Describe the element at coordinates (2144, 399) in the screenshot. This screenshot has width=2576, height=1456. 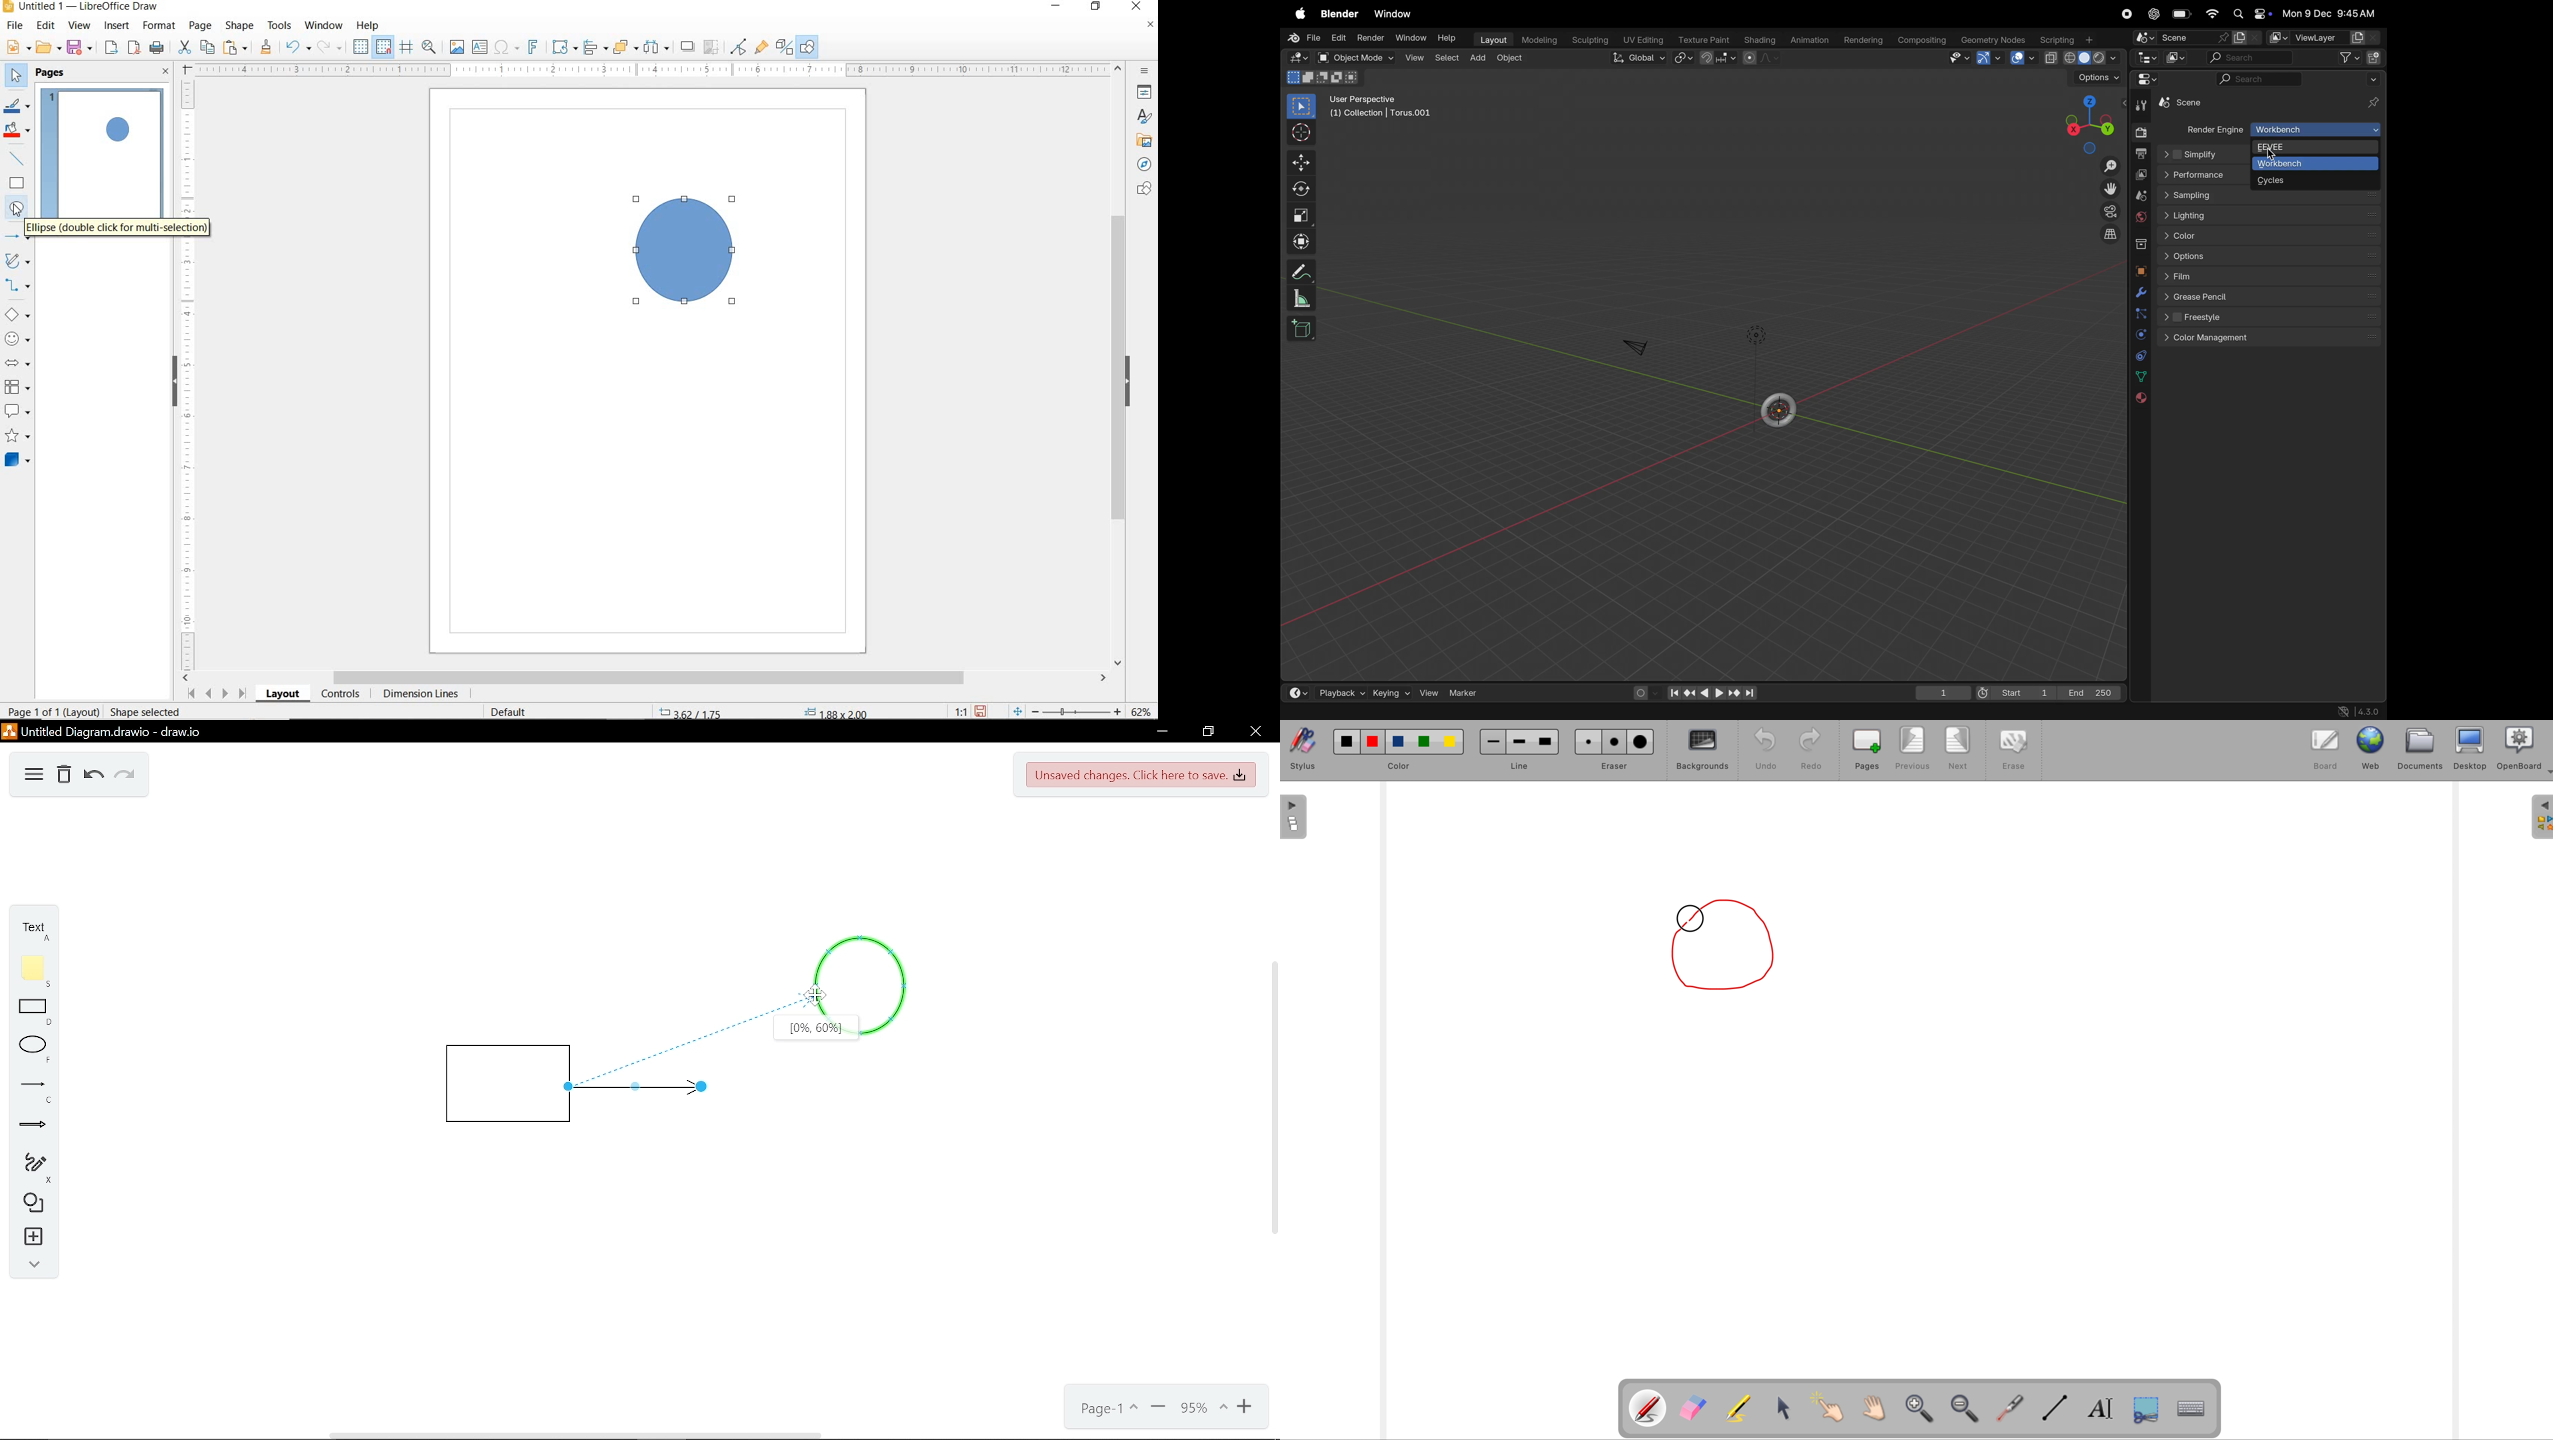
I see `material` at that location.